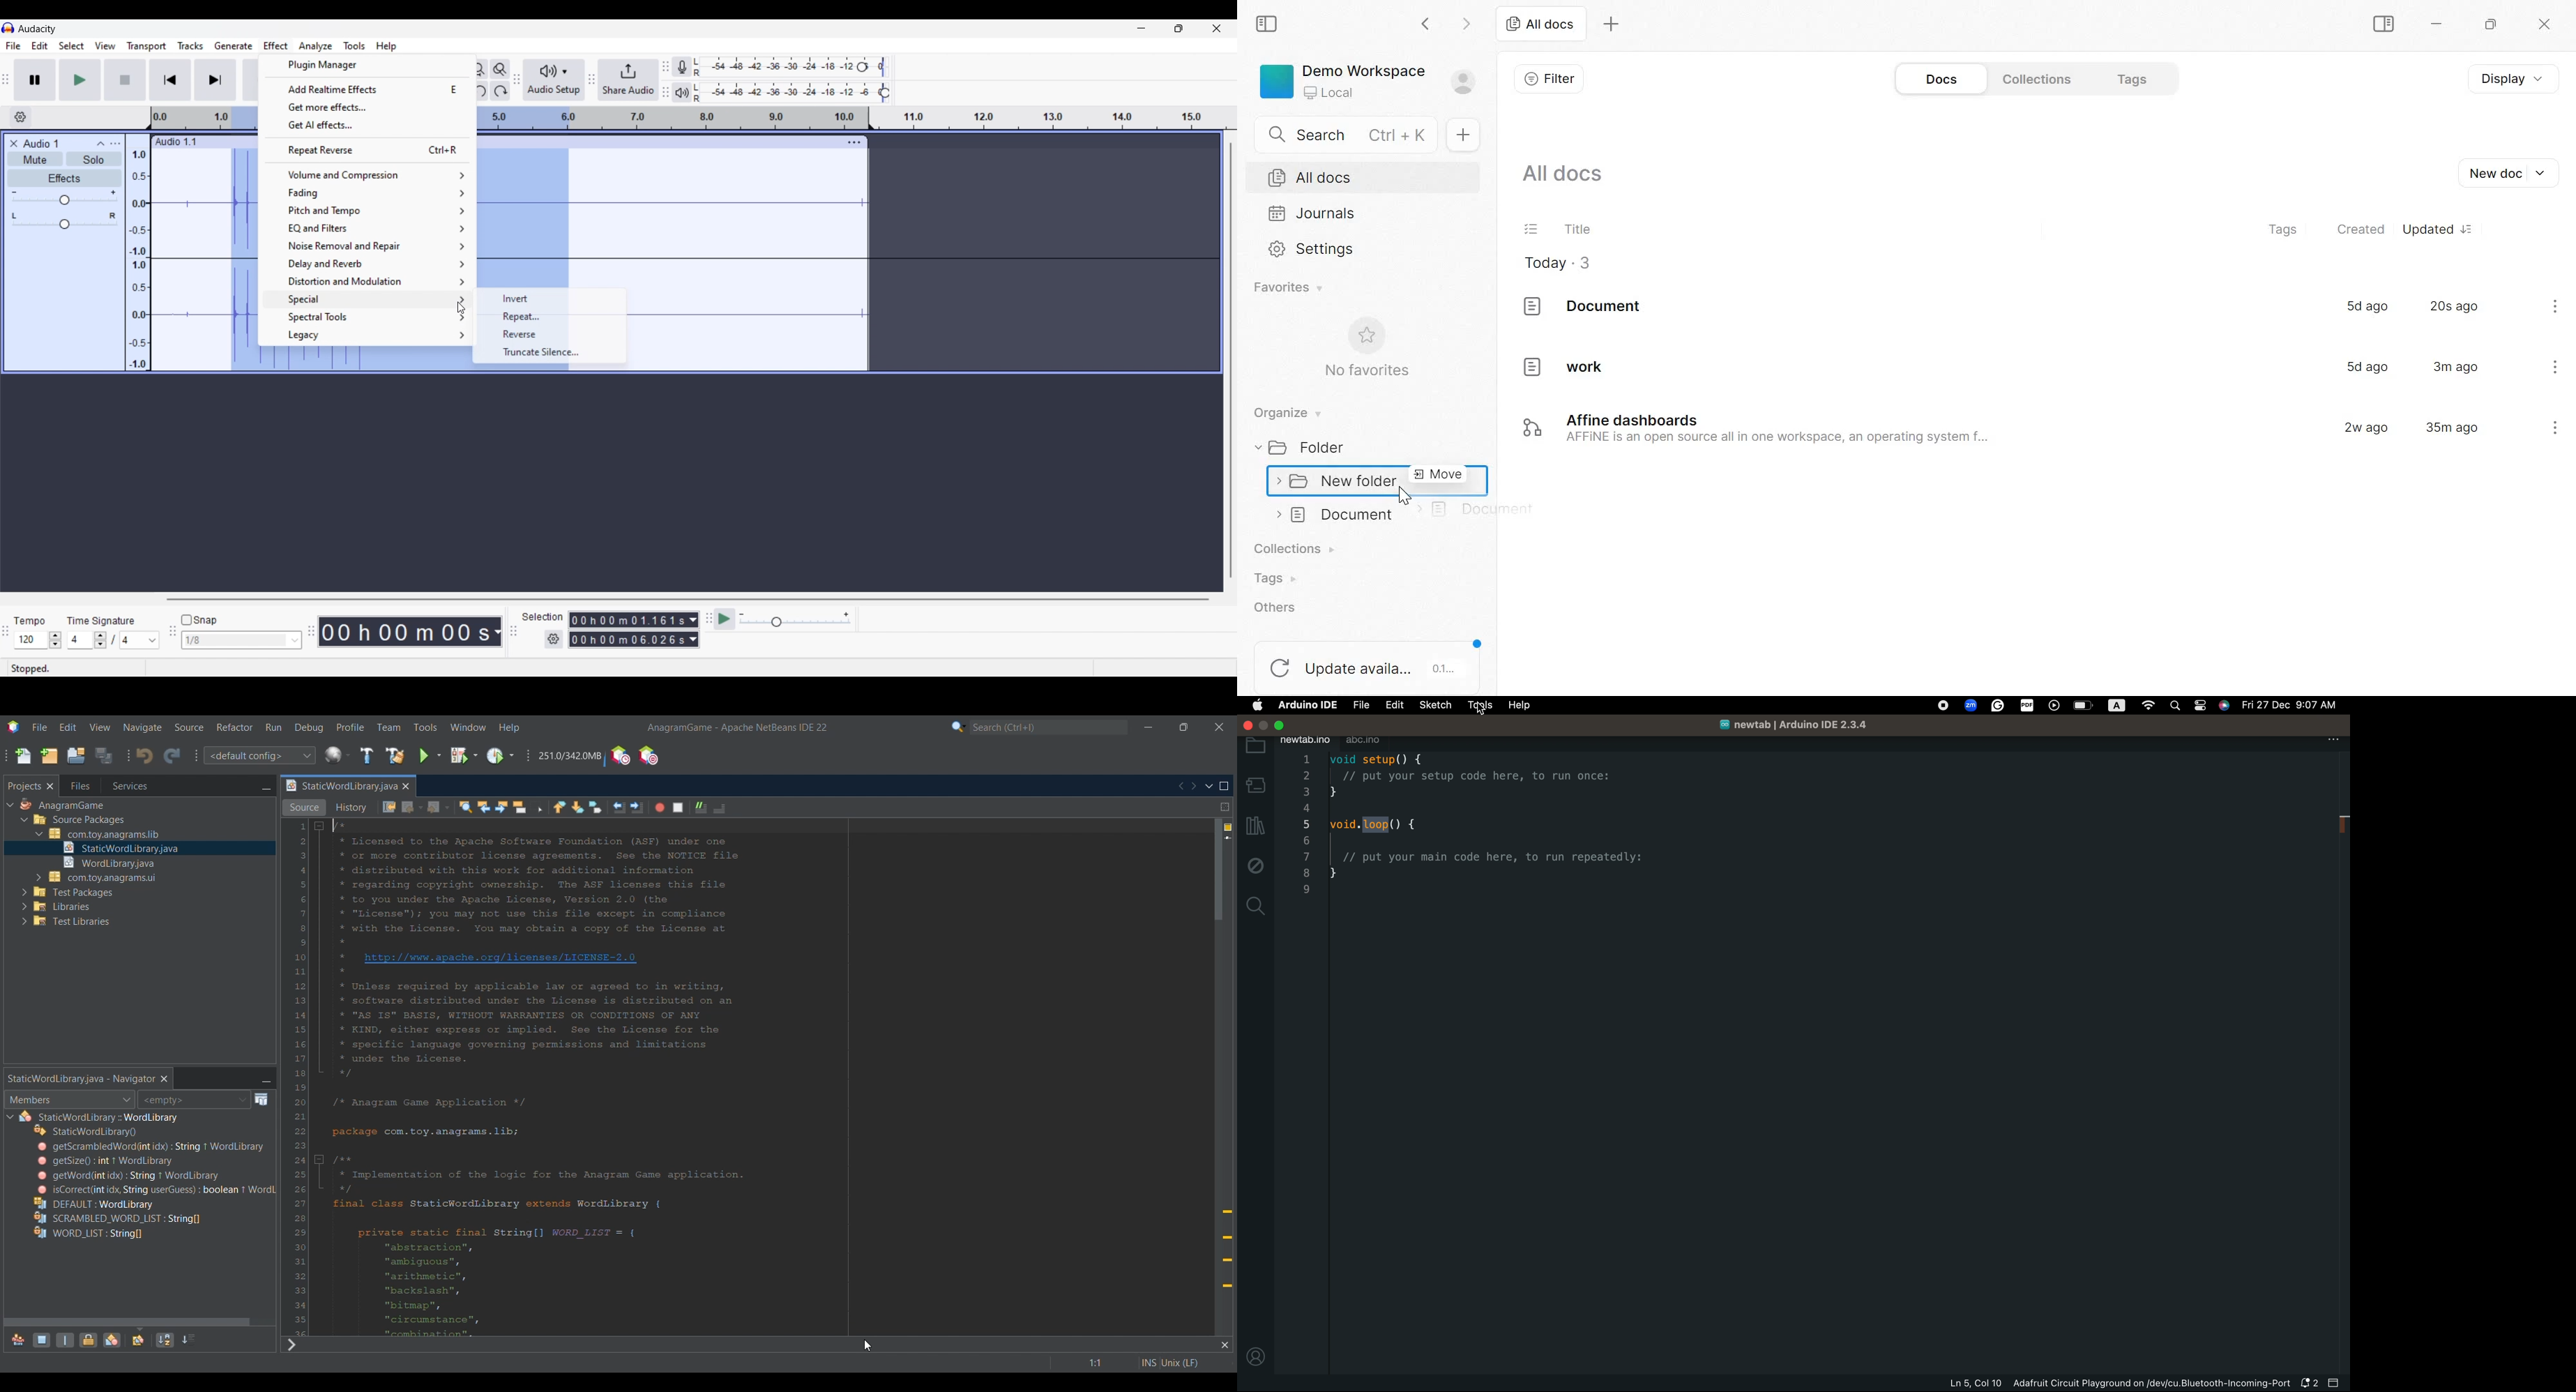 The width and height of the screenshot is (2576, 1400). Describe the element at coordinates (846, 615) in the screenshot. I see `Maximum playback speed` at that location.